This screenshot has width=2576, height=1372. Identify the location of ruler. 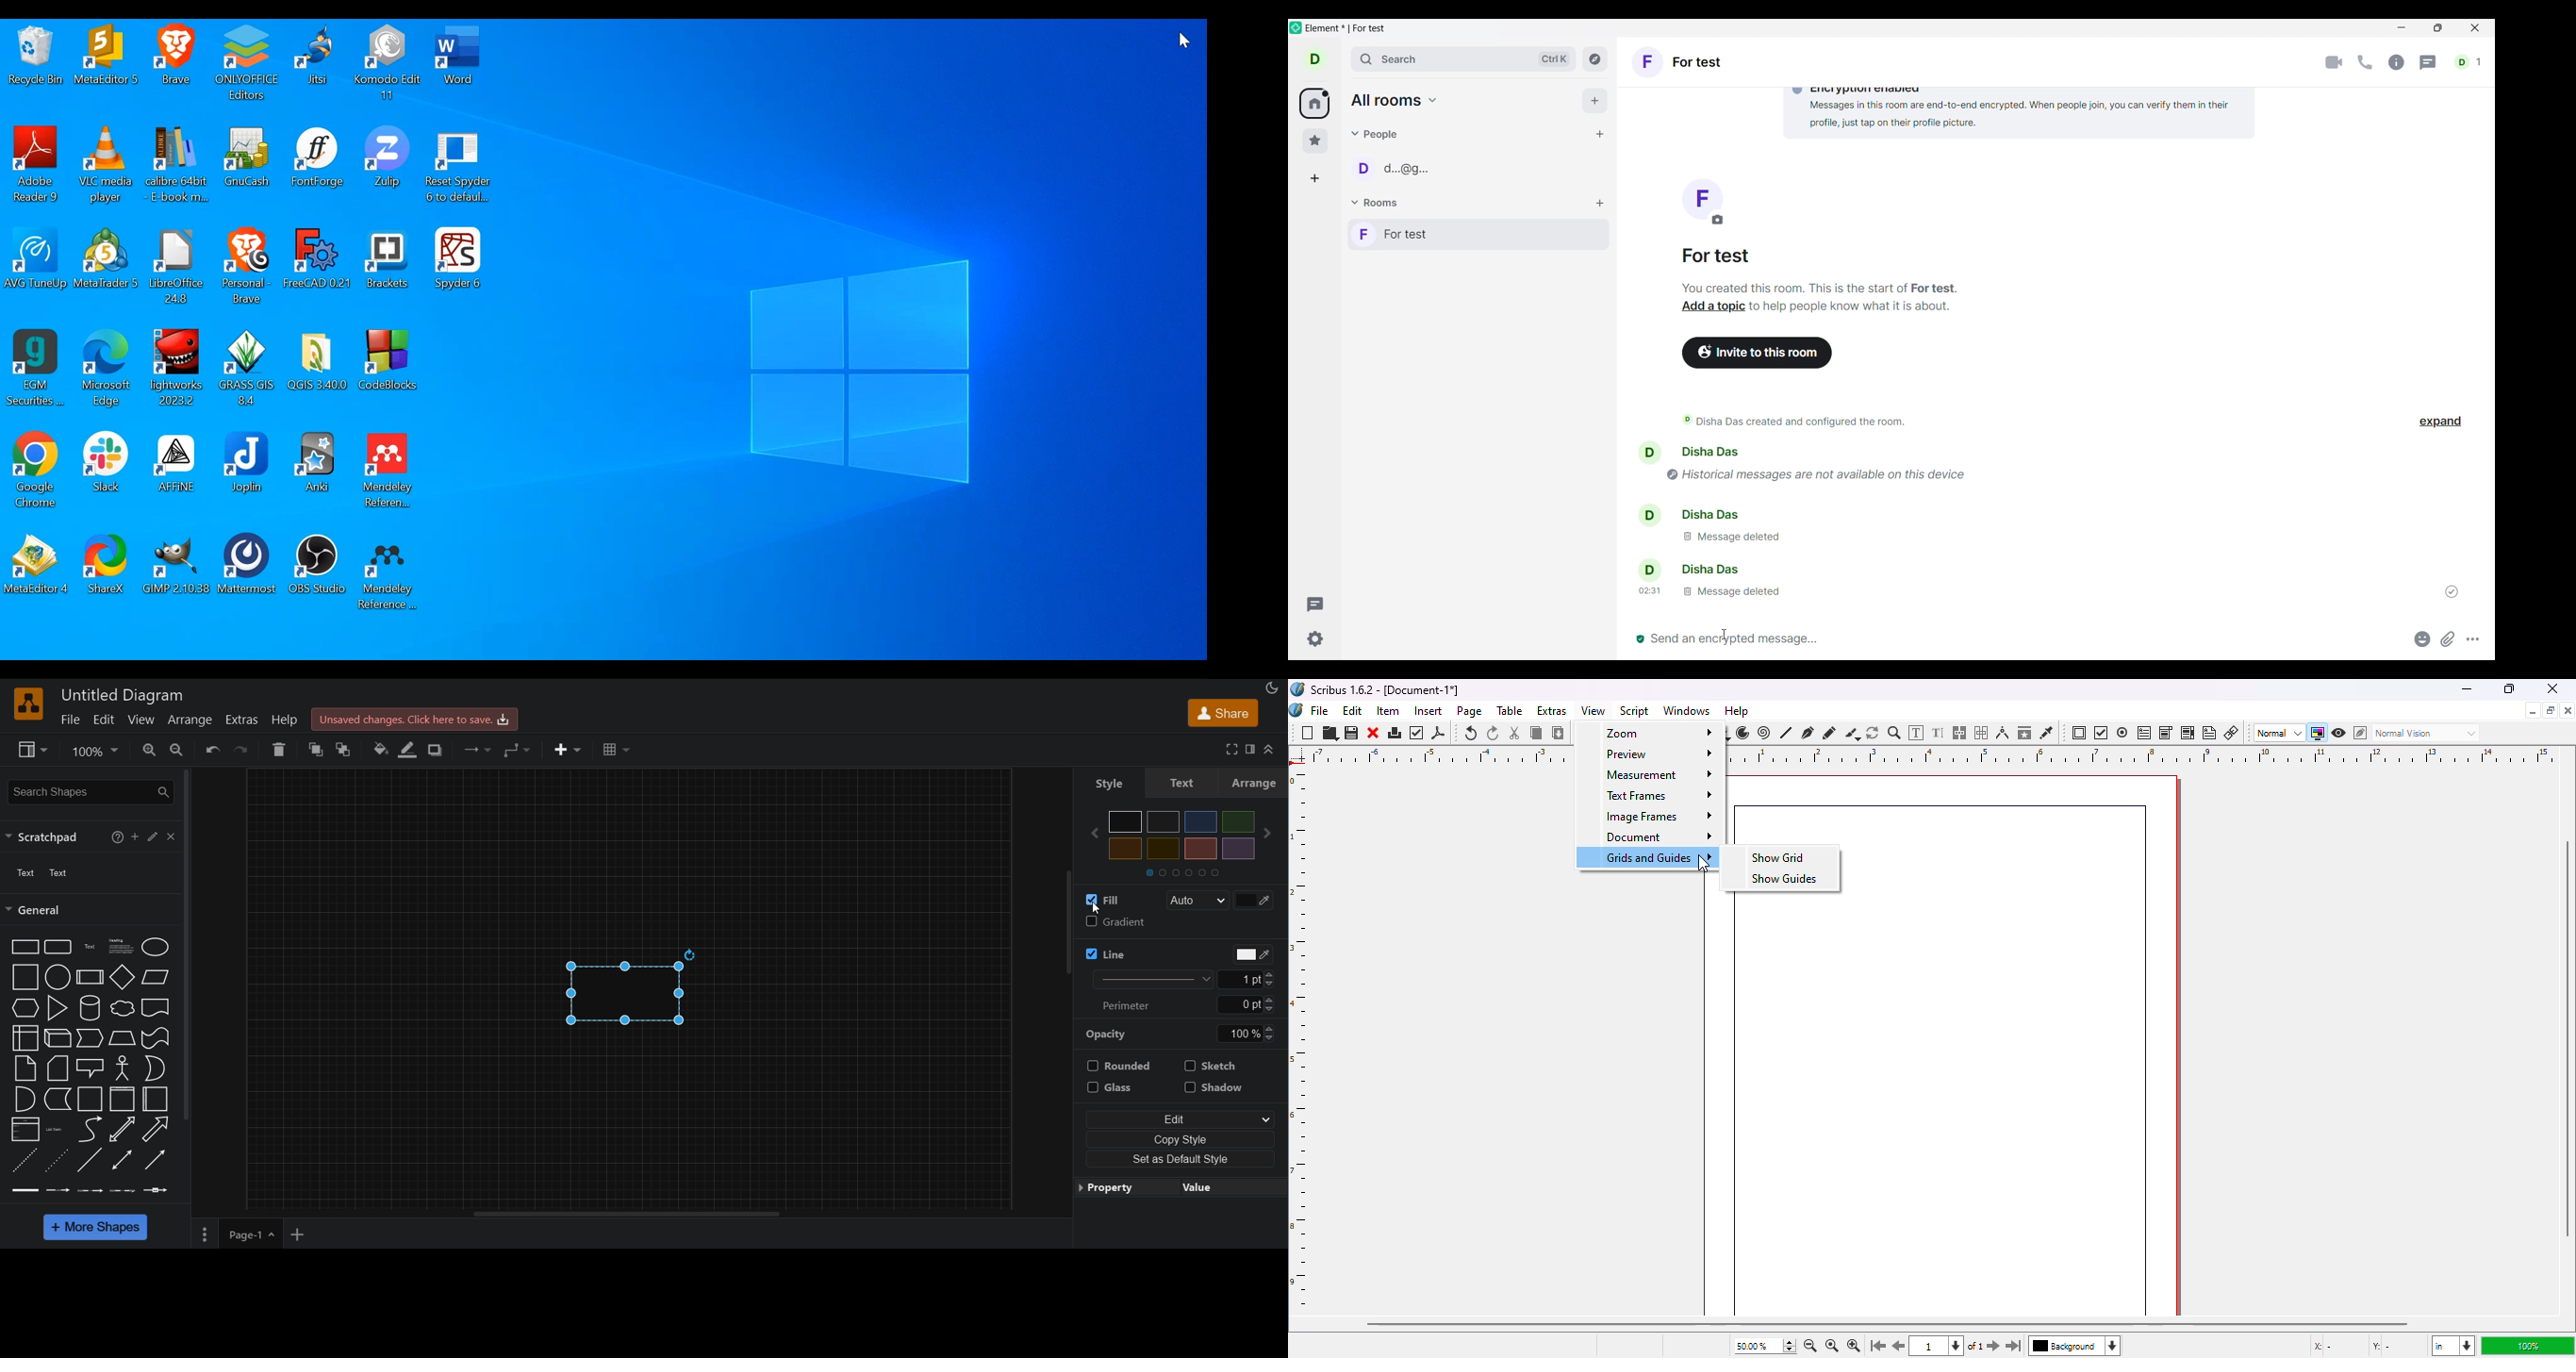
(2150, 755).